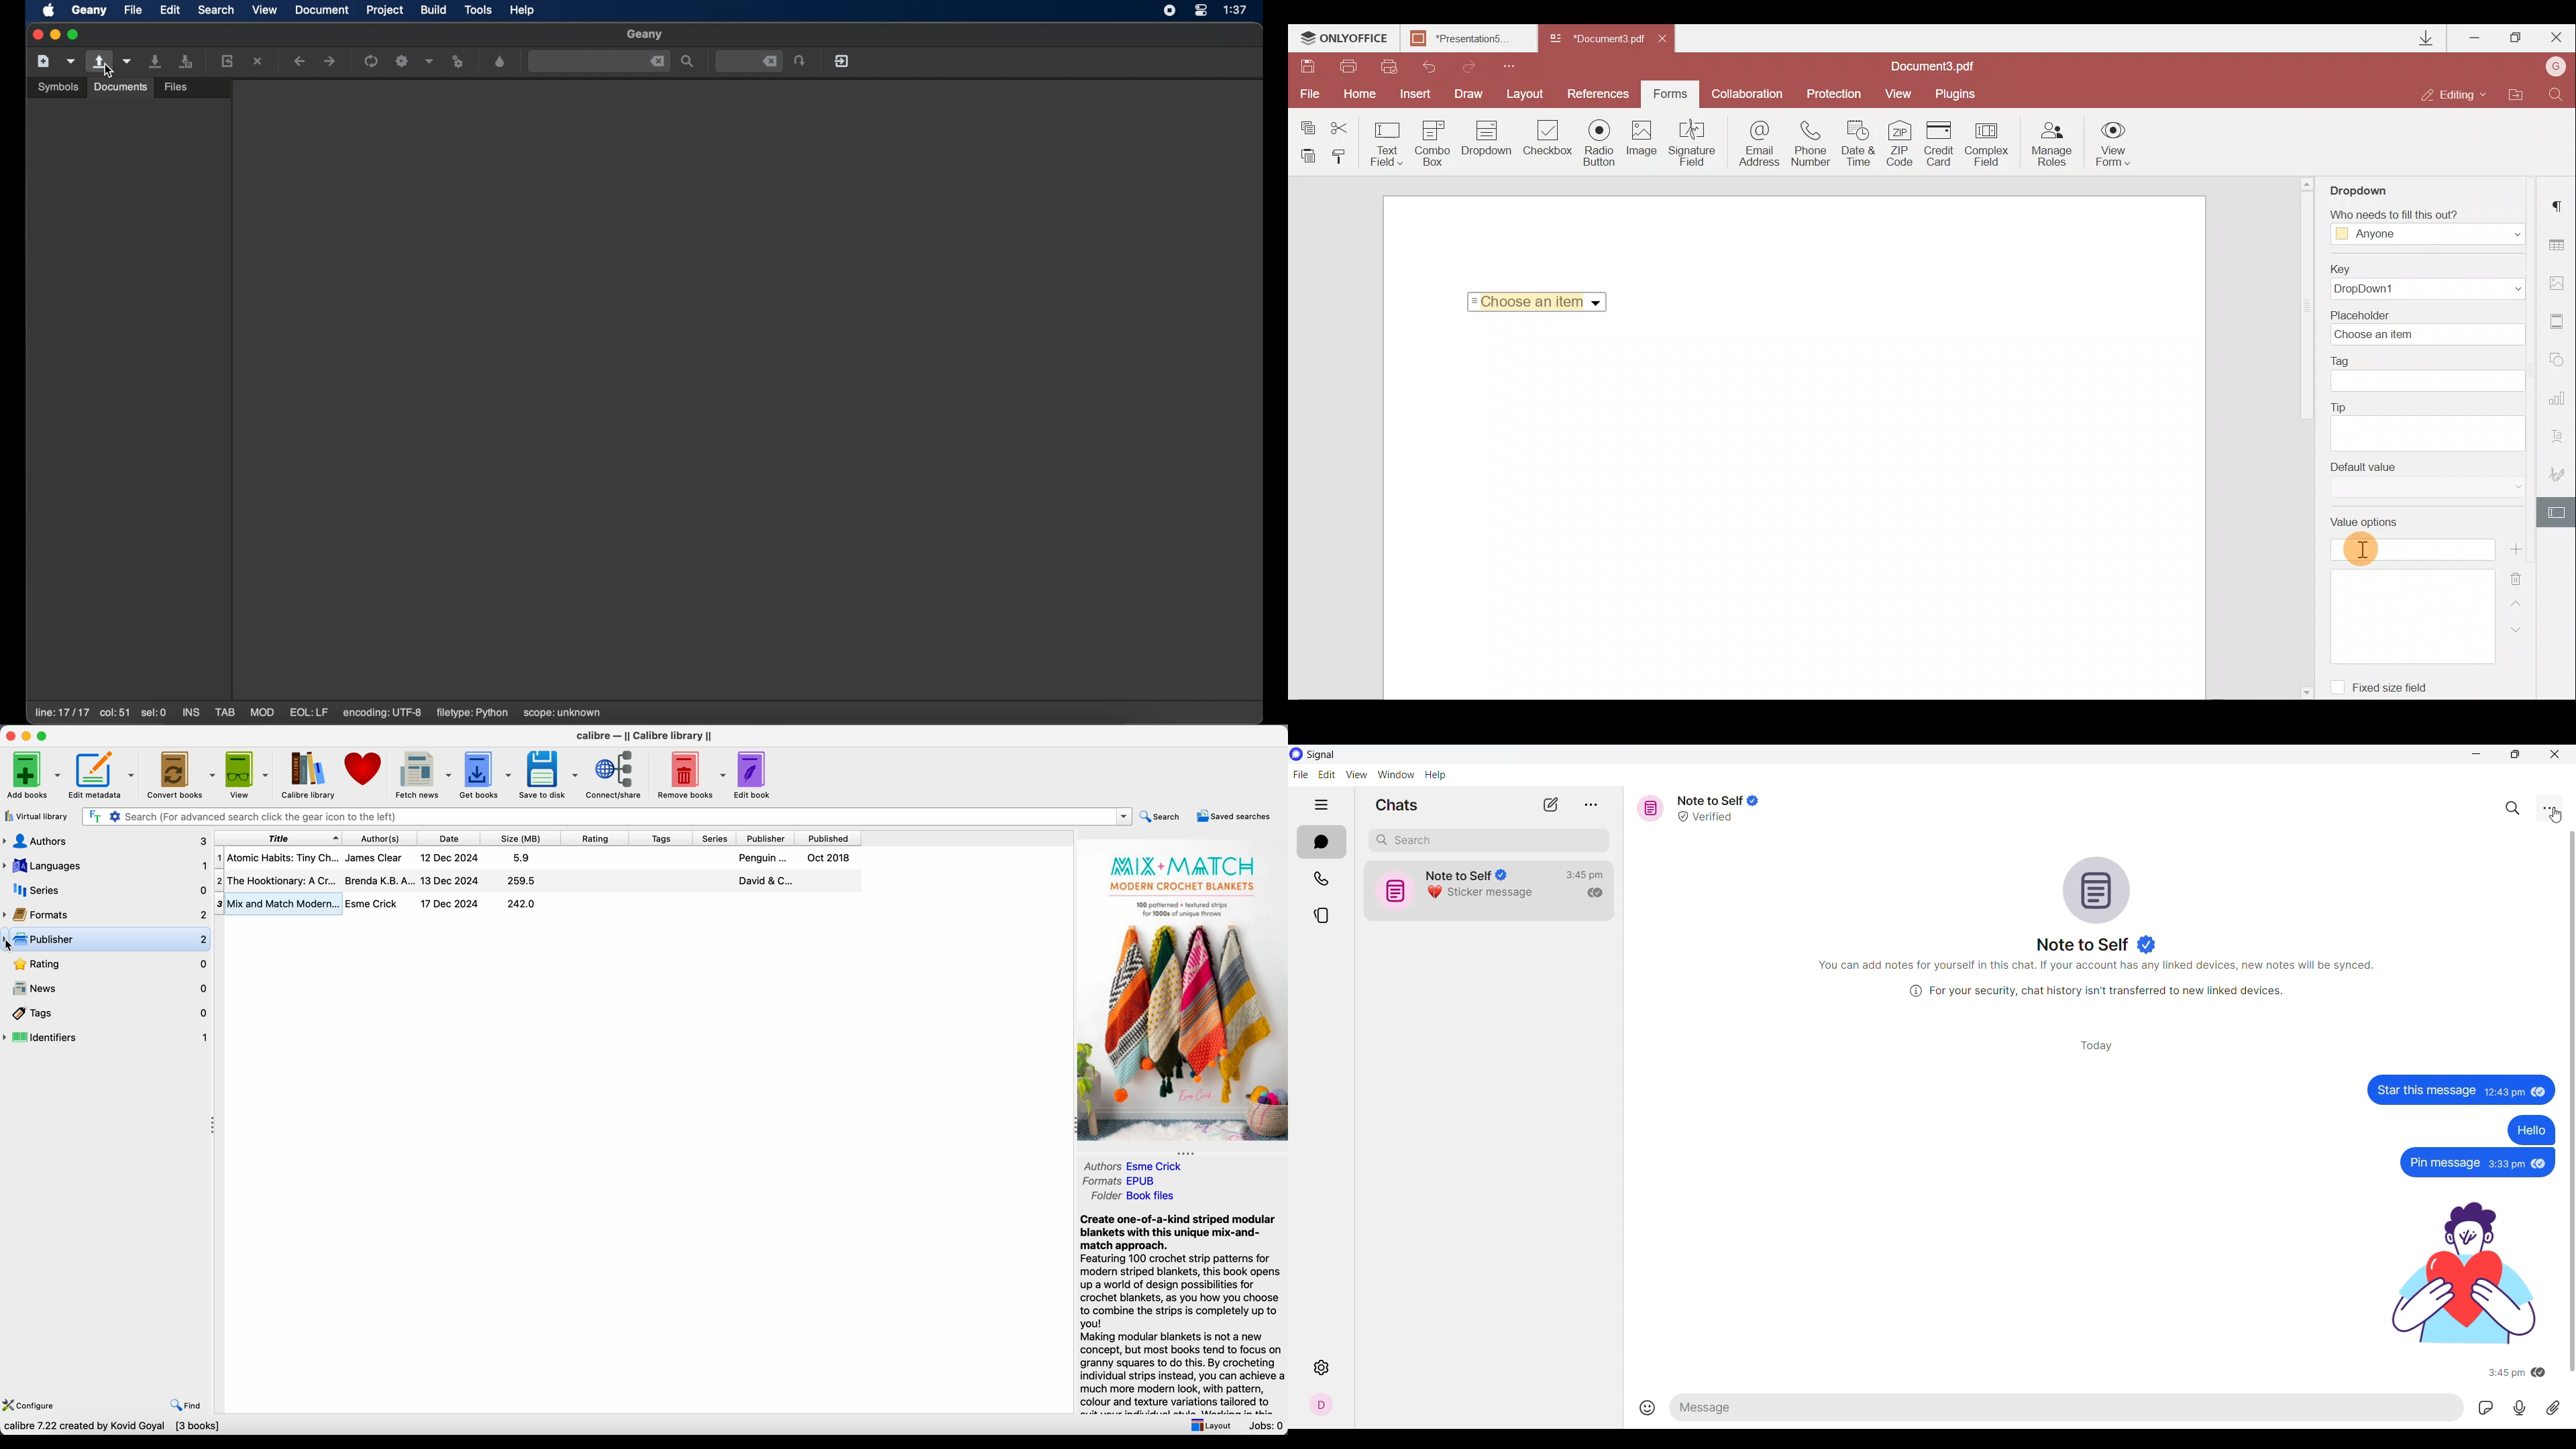 The width and height of the screenshot is (2576, 1456). I want to click on convert books, so click(181, 774).